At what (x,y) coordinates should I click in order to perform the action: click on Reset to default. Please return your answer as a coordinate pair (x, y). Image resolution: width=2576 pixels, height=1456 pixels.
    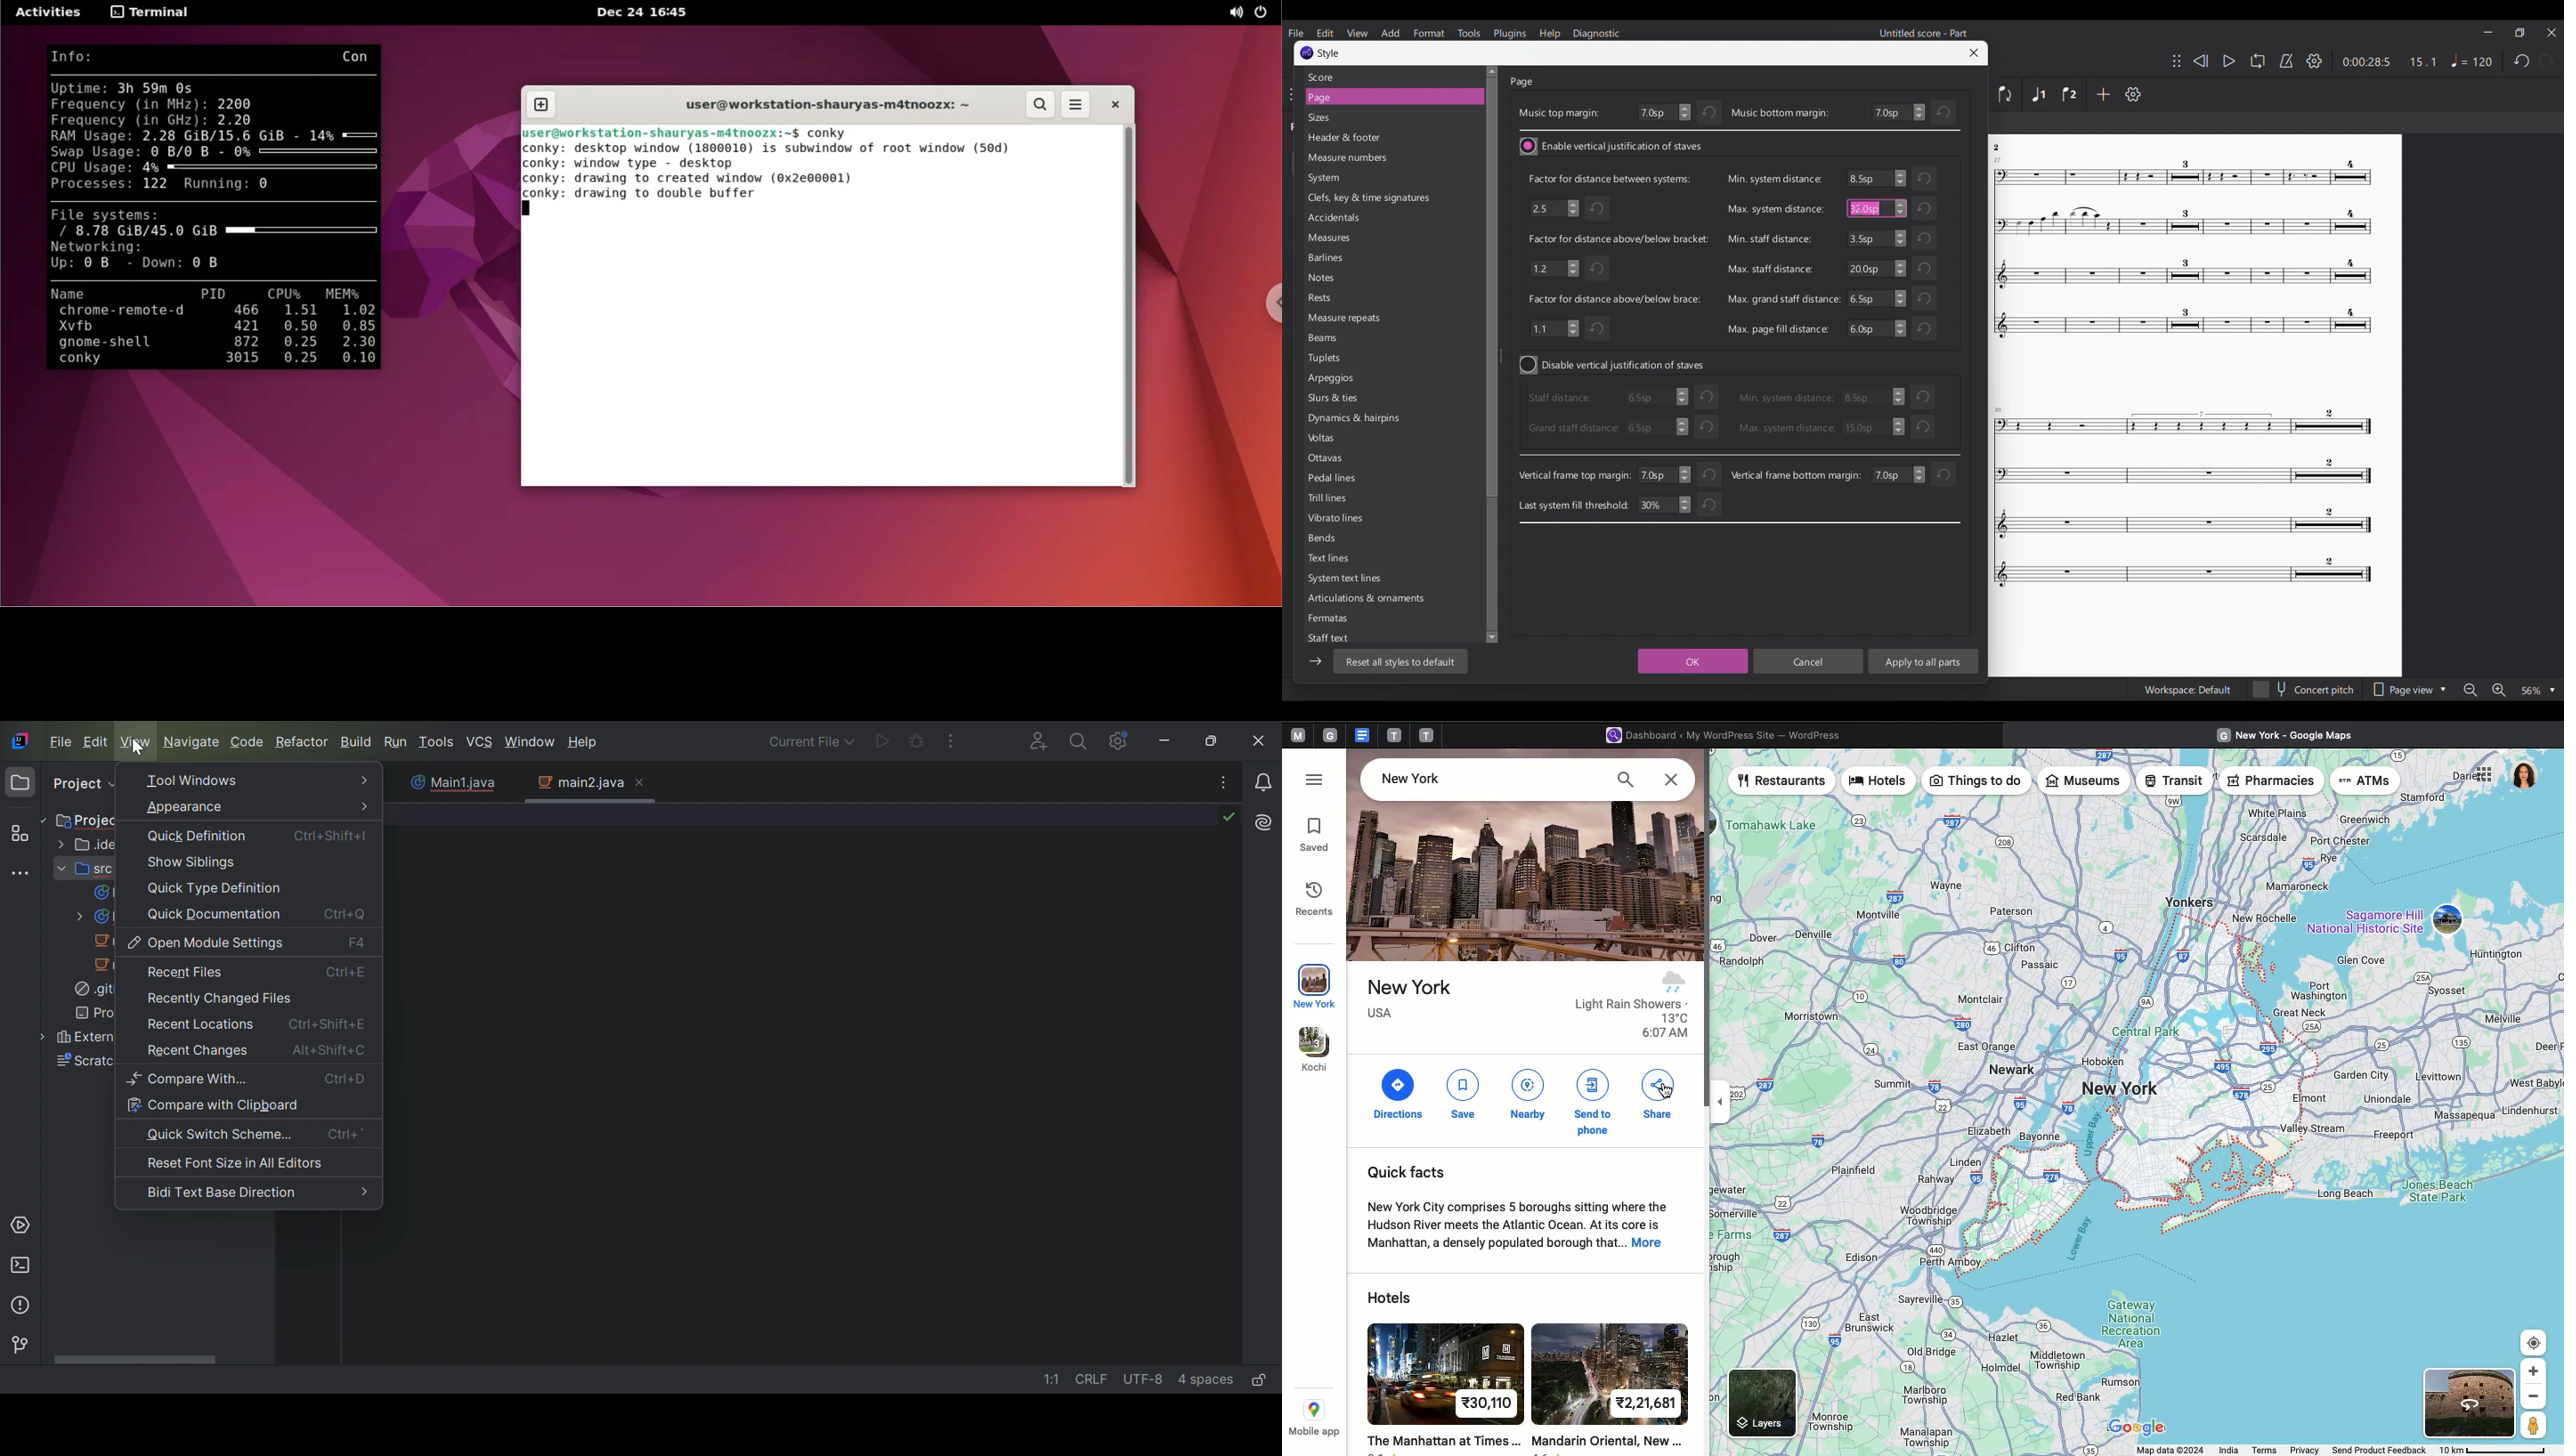
    Looking at the image, I should click on (1400, 661).